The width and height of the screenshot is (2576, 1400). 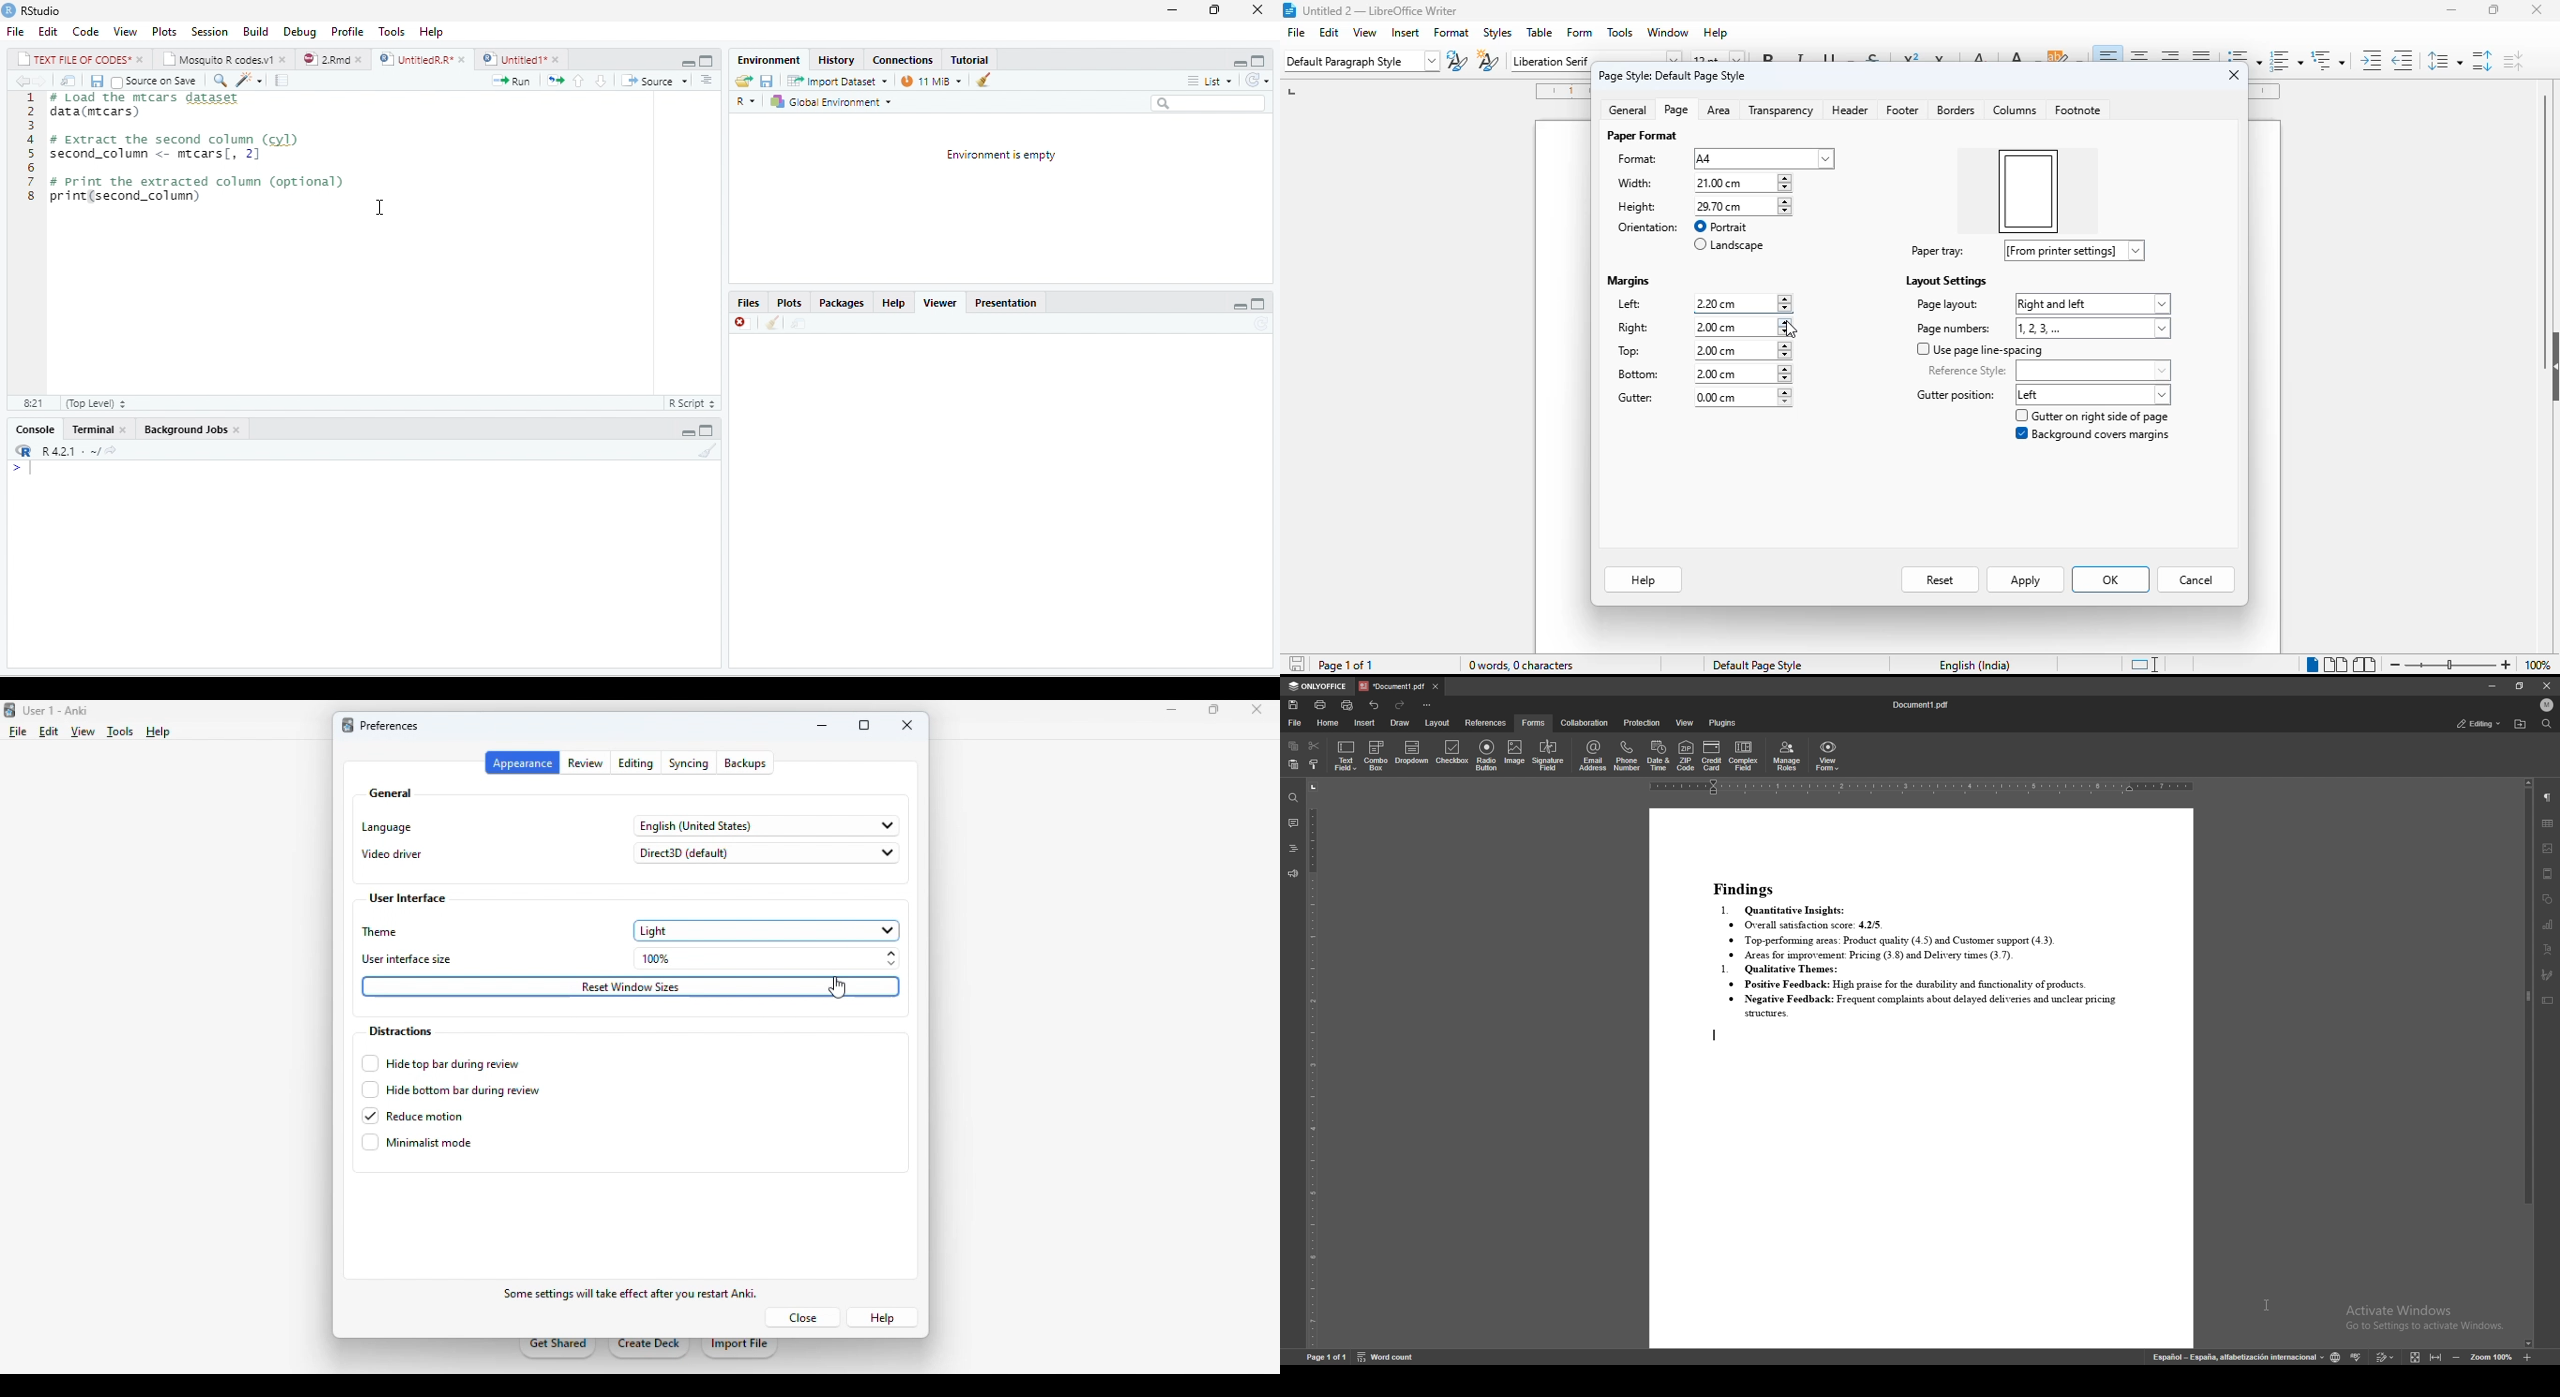 I want to click on collaboration, so click(x=1586, y=723).